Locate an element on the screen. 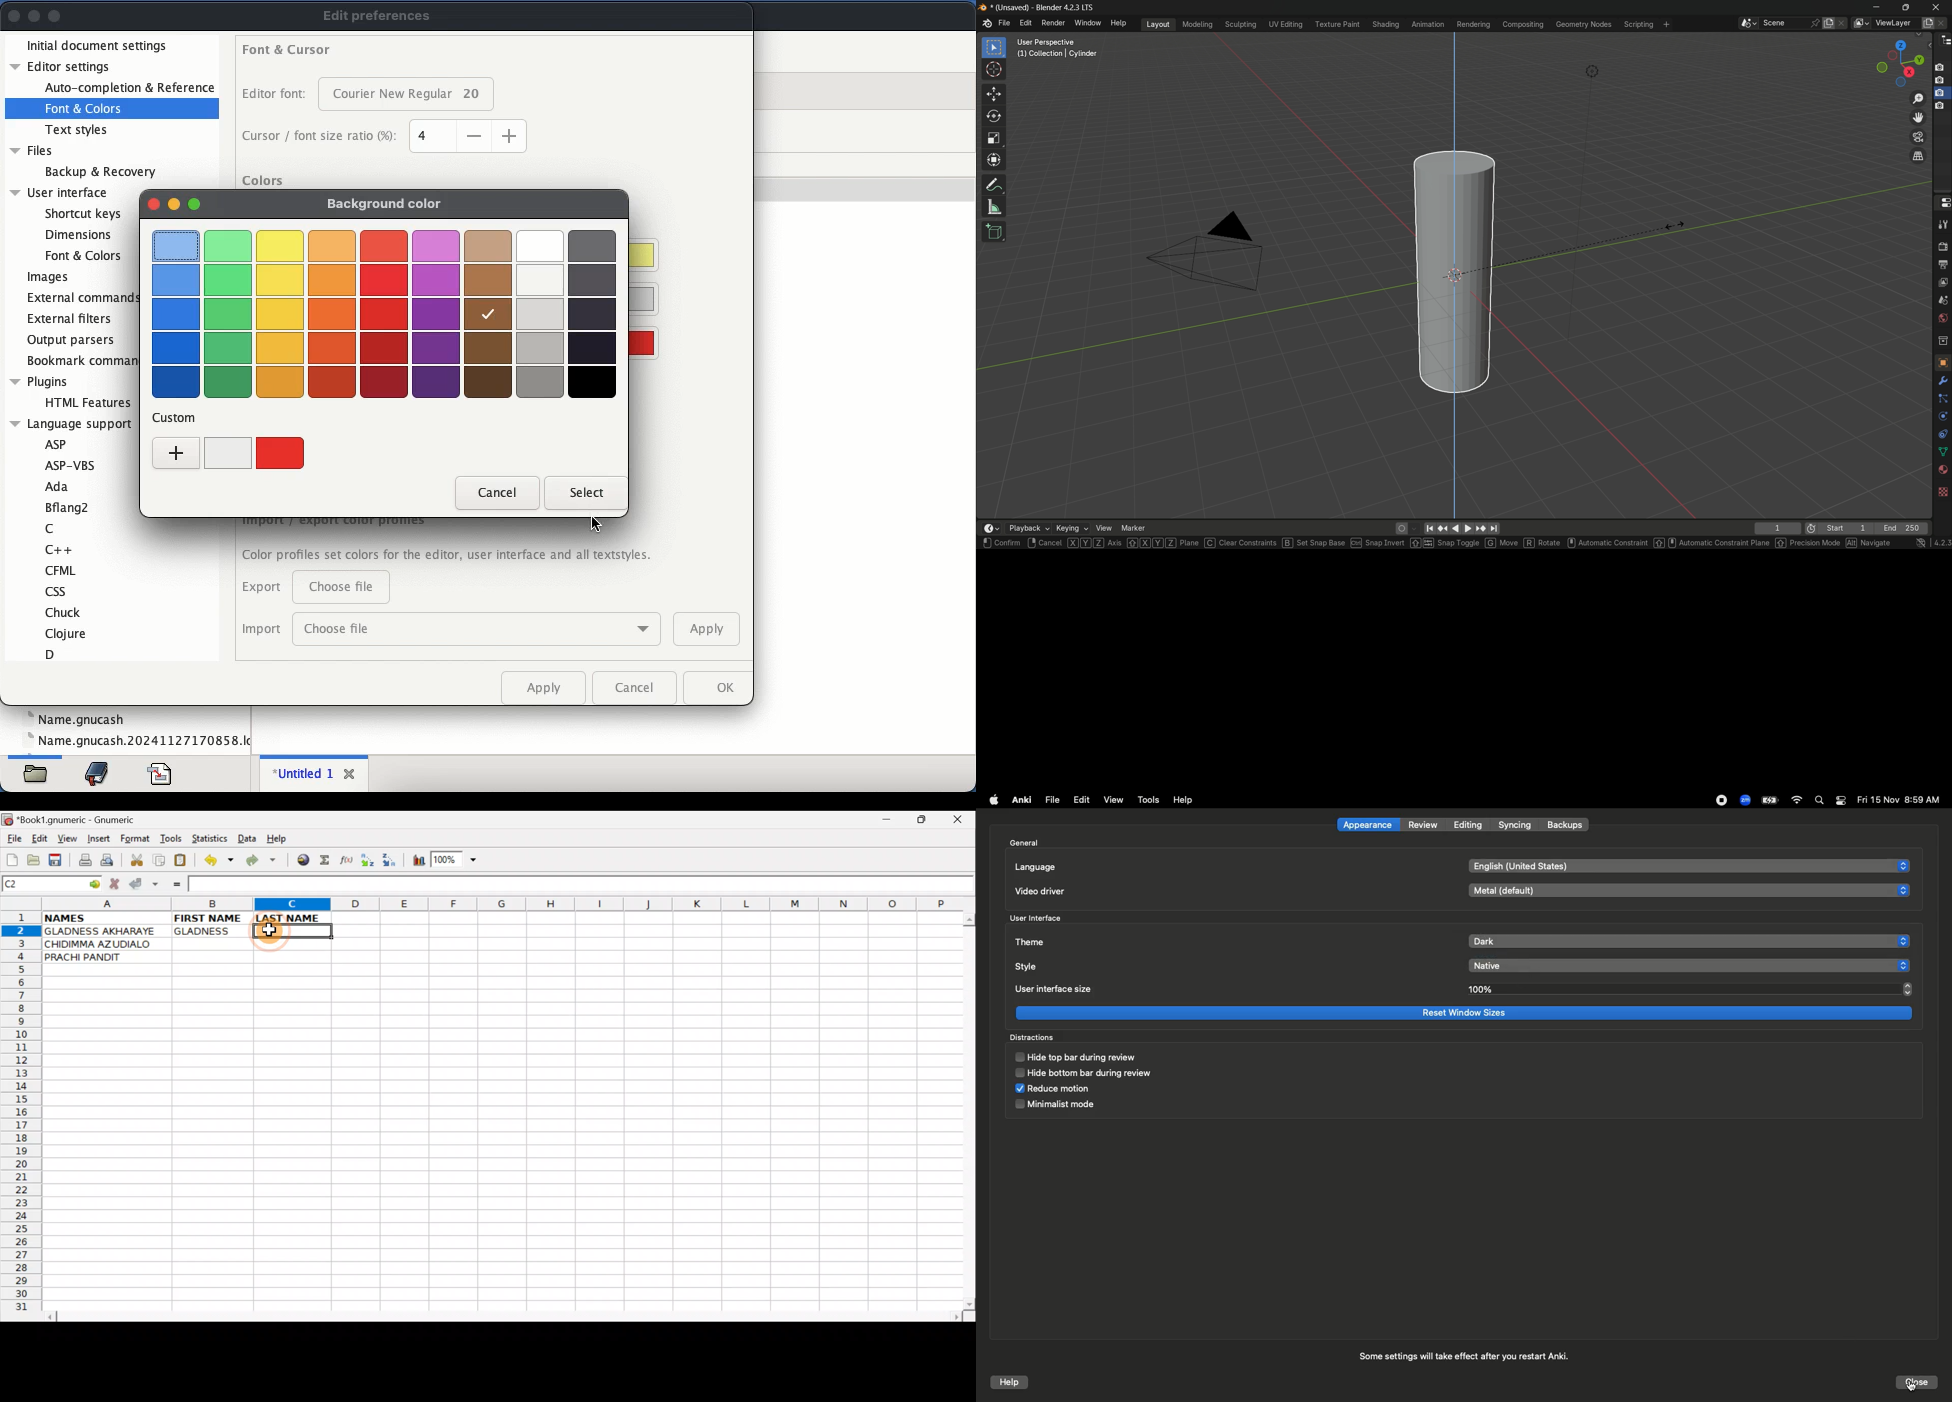 The image size is (1960, 1428). Tools is located at coordinates (1147, 800).